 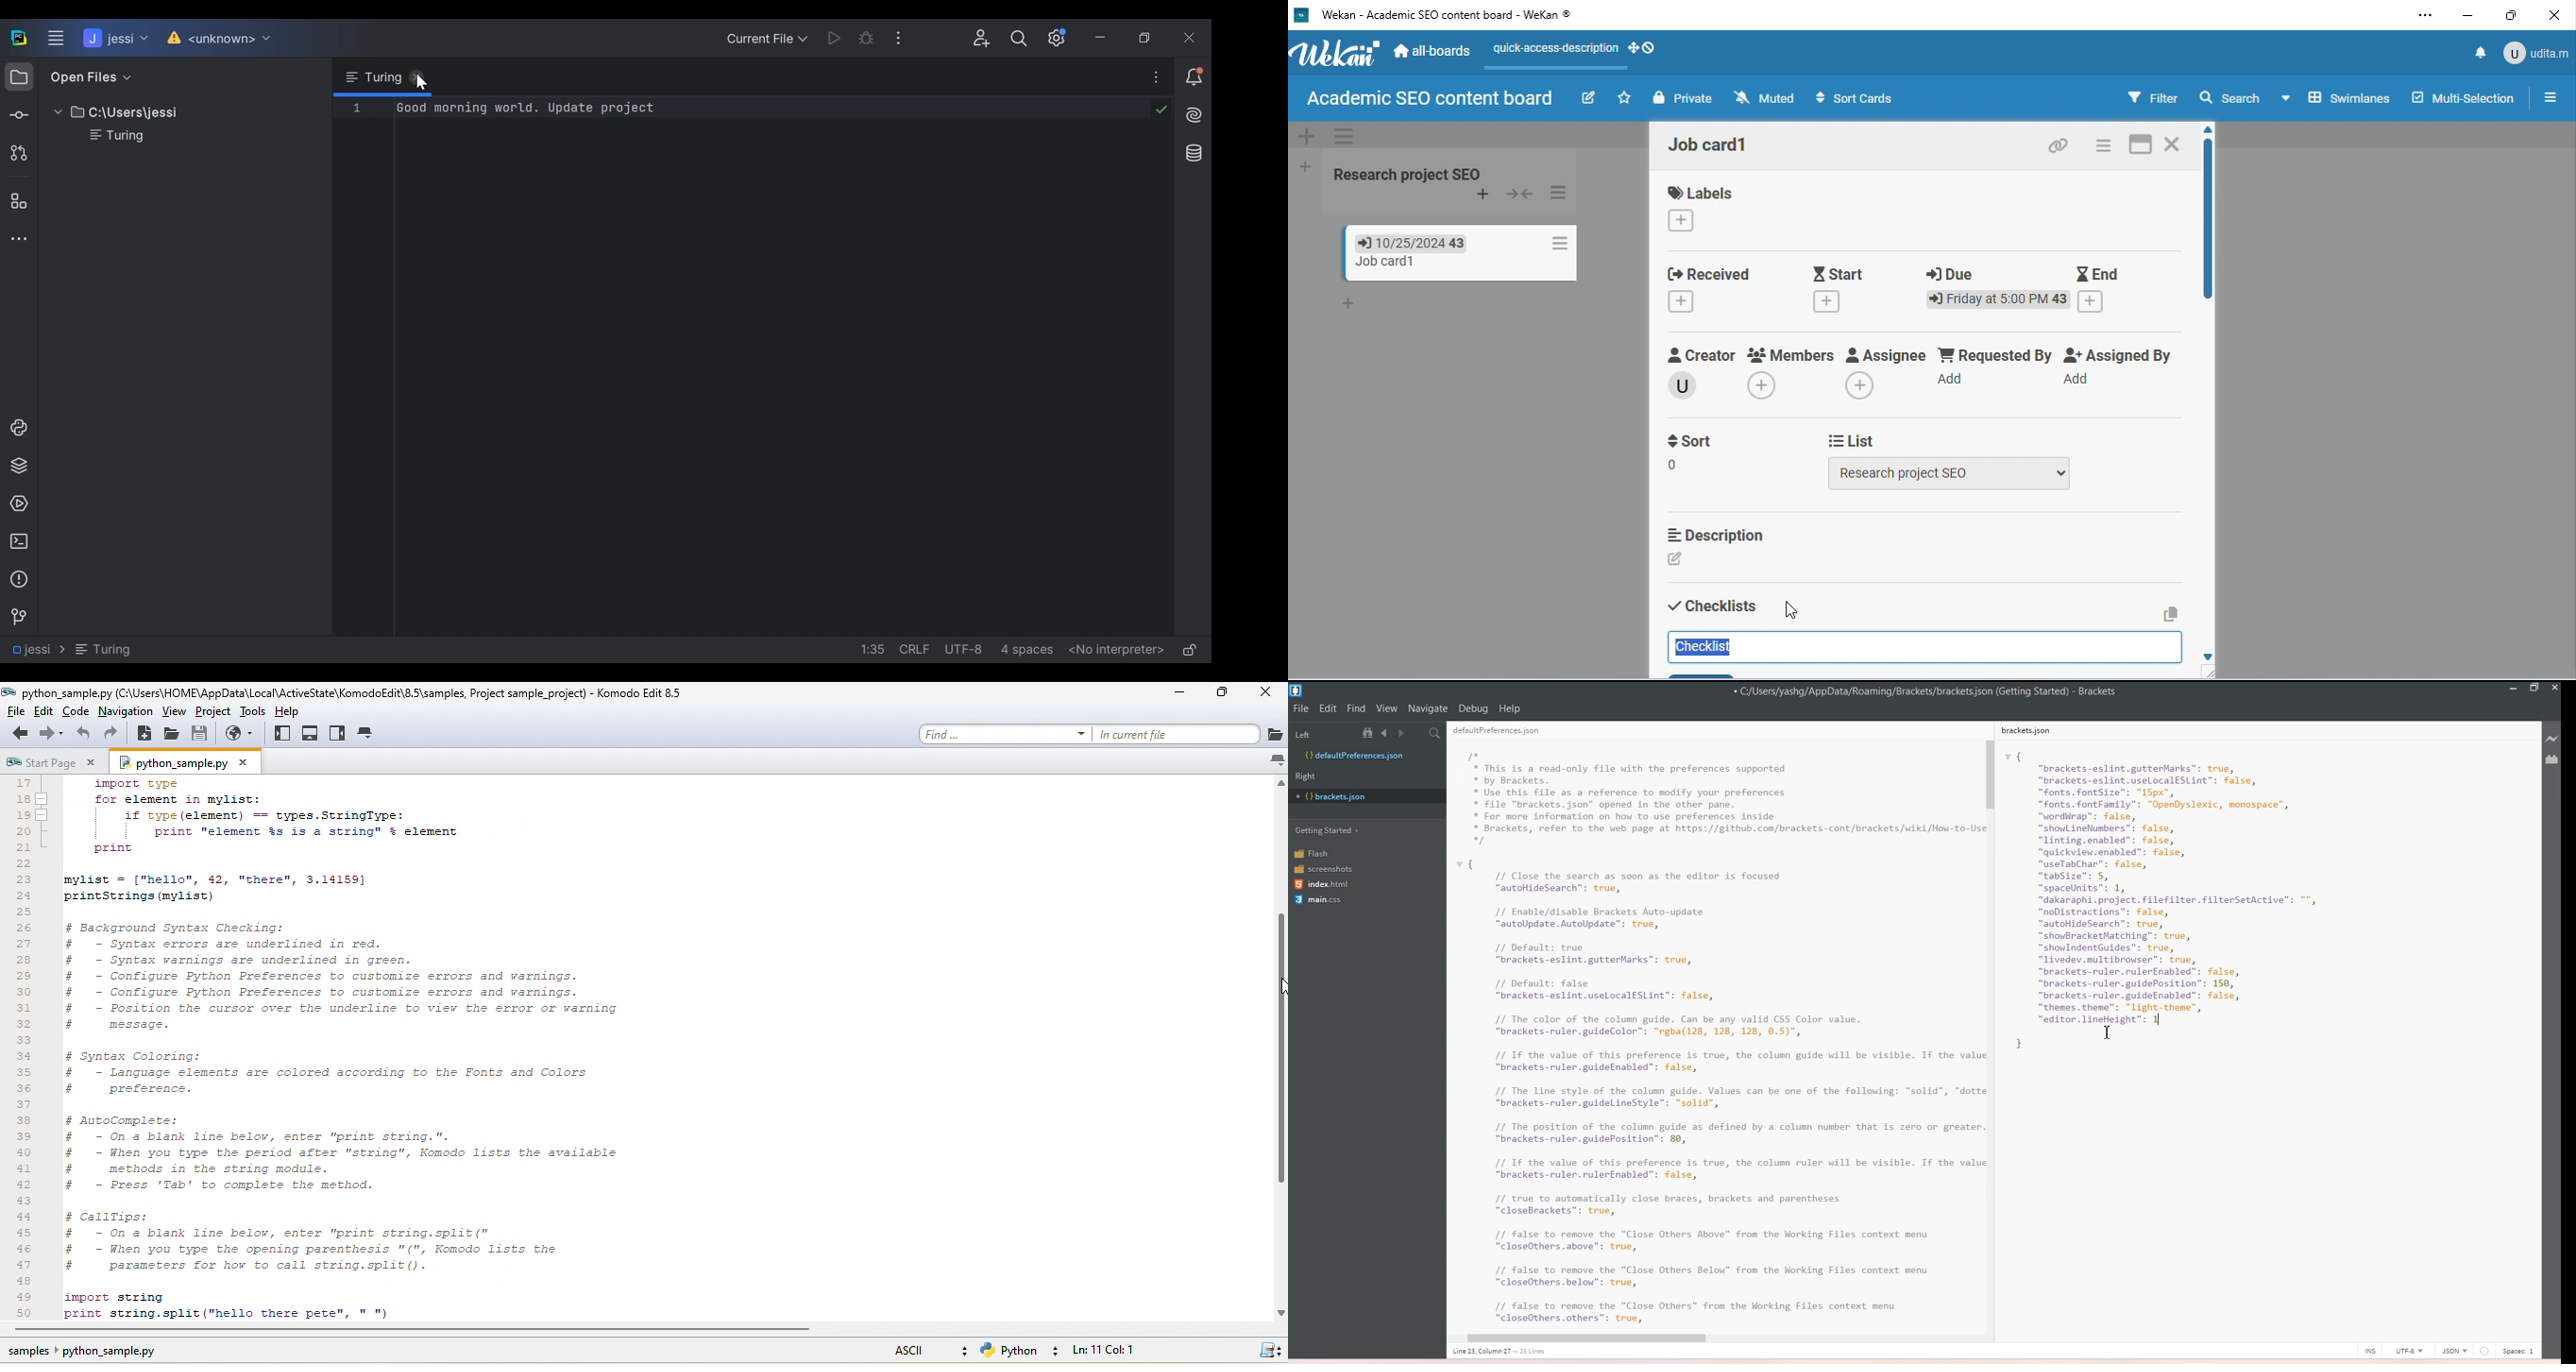 What do you see at coordinates (1329, 709) in the screenshot?
I see `Edit` at bounding box center [1329, 709].